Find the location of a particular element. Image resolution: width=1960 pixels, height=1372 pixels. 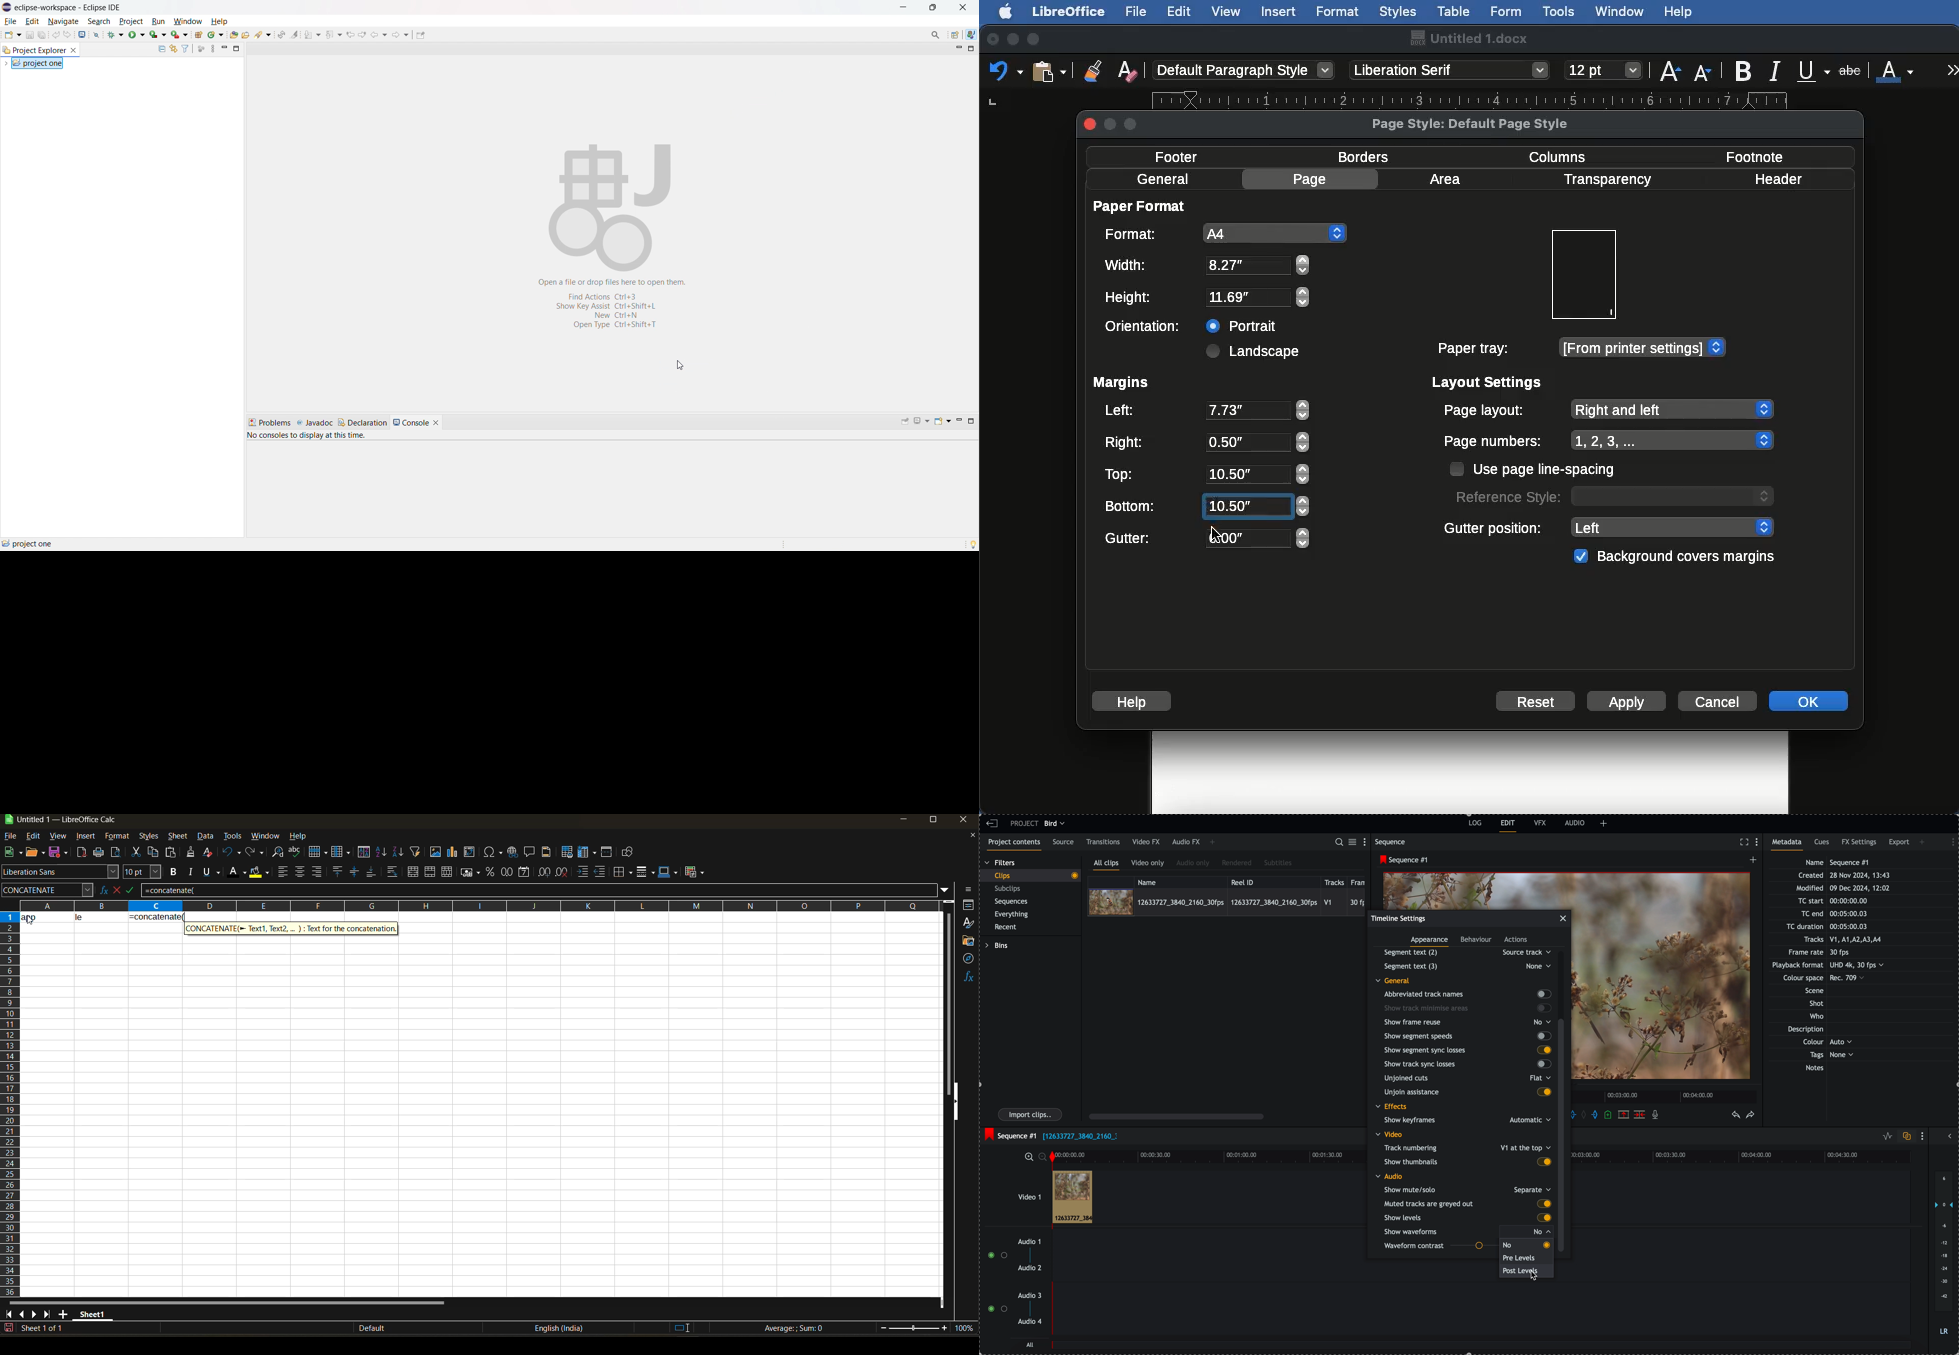

select function is located at coordinates (119, 889).